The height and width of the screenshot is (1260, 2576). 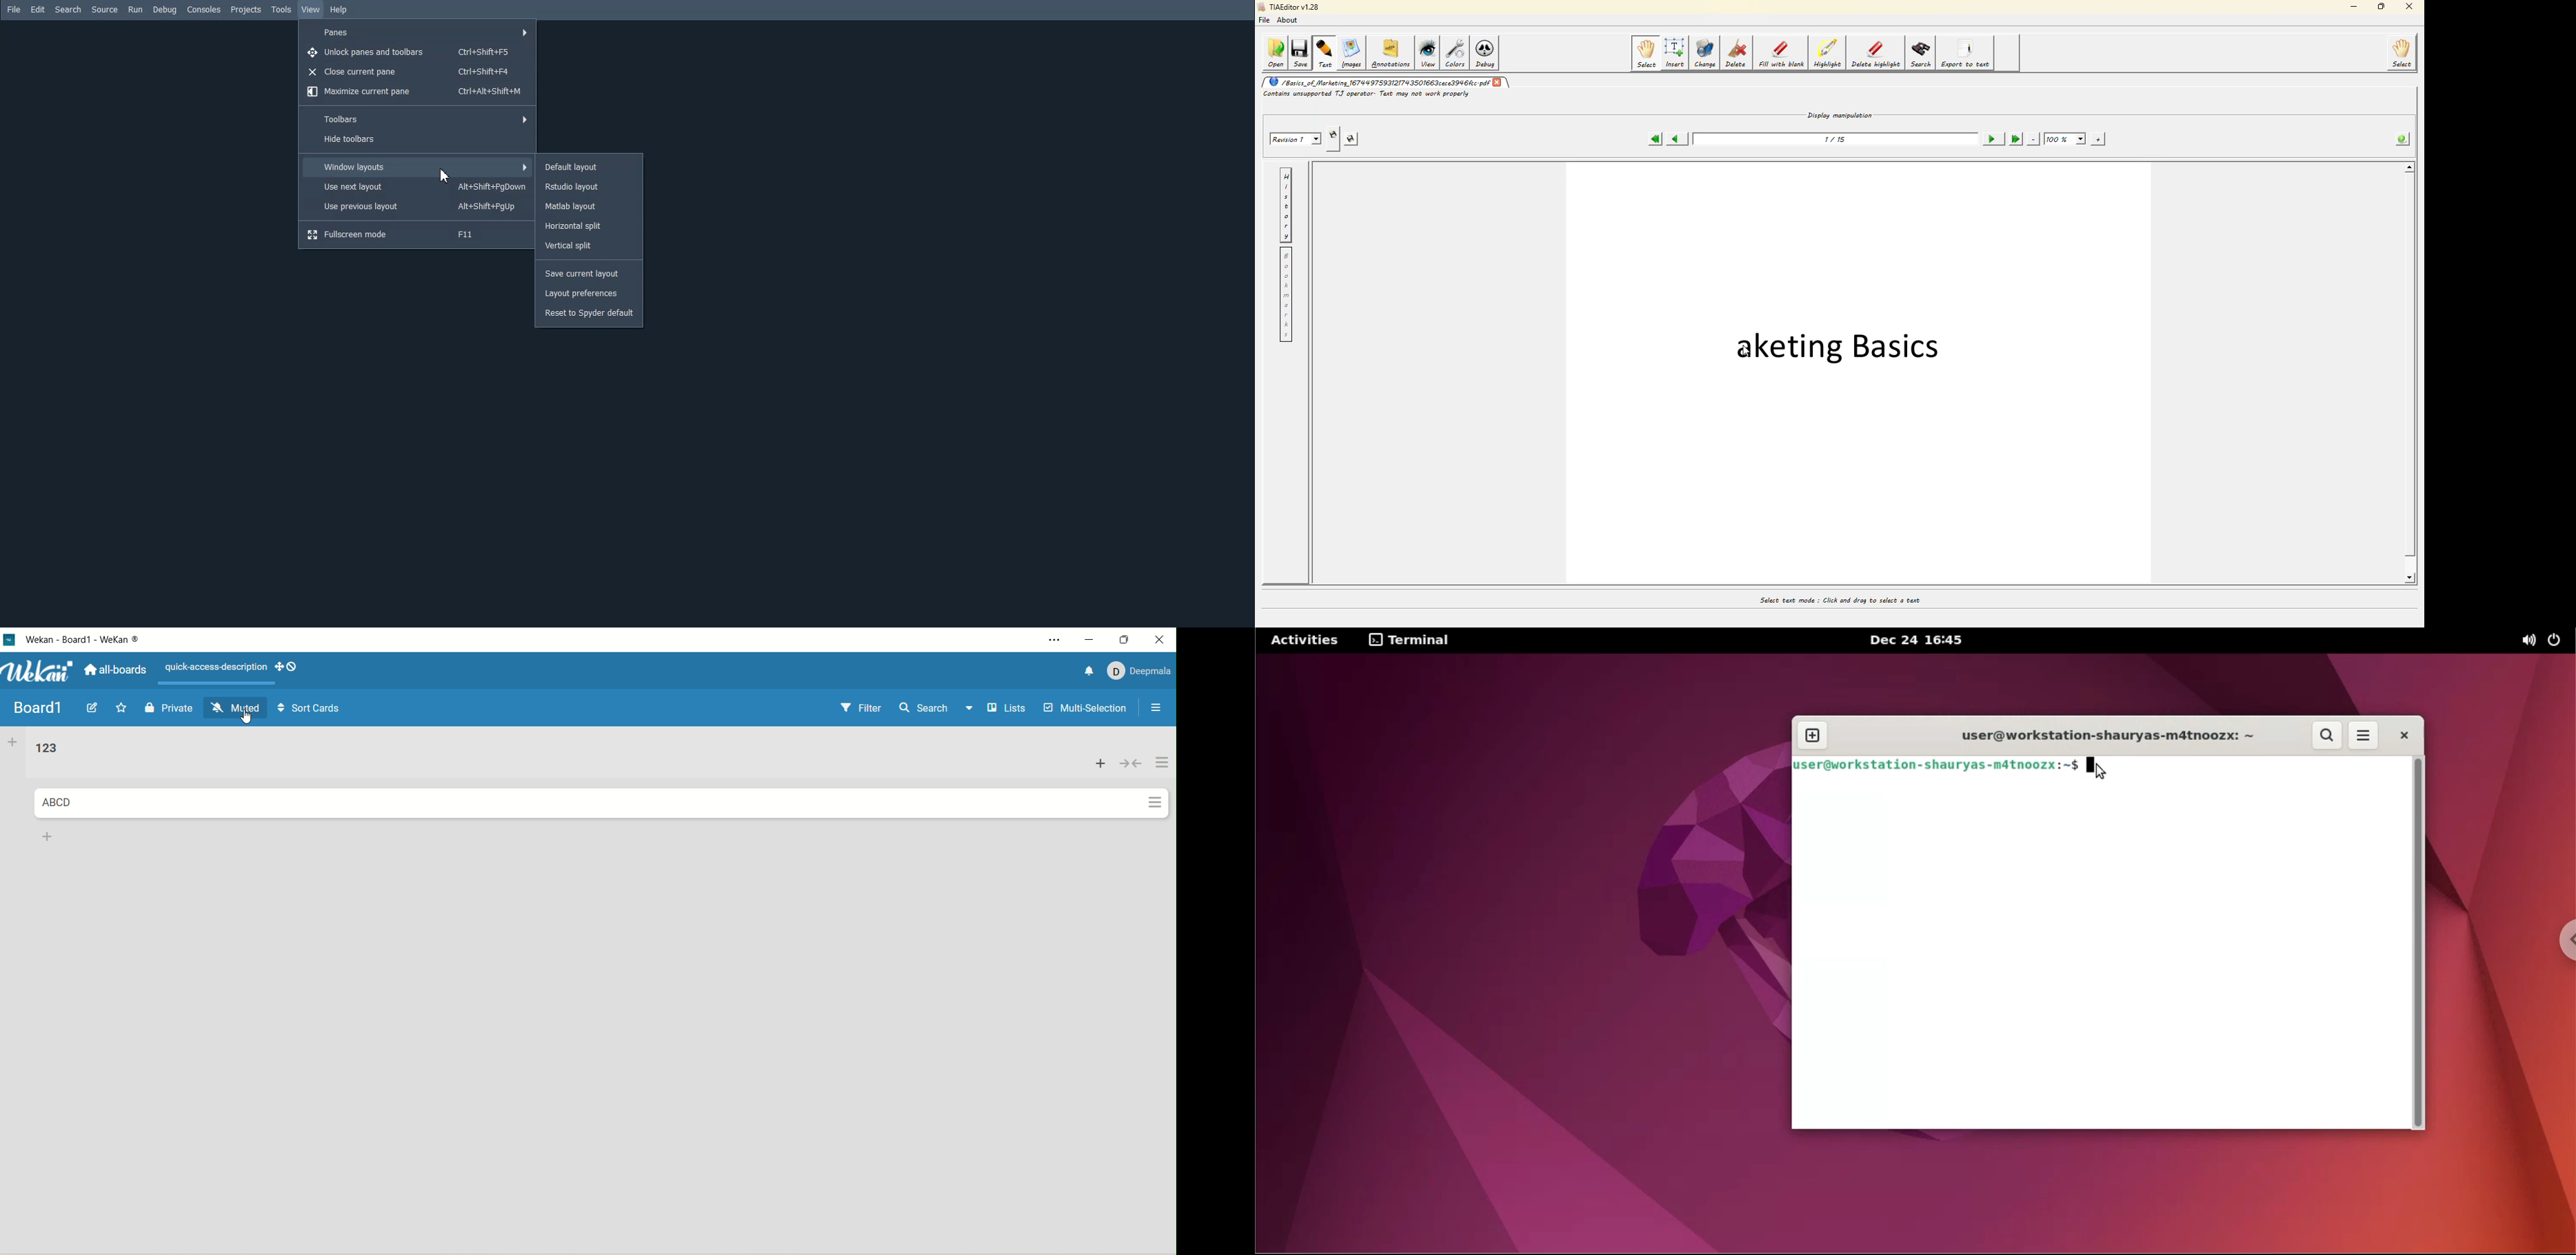 What do you see at coordinates (1087, 670) in the screenshot?
I see `notification` at bounding box center [1087, 670].